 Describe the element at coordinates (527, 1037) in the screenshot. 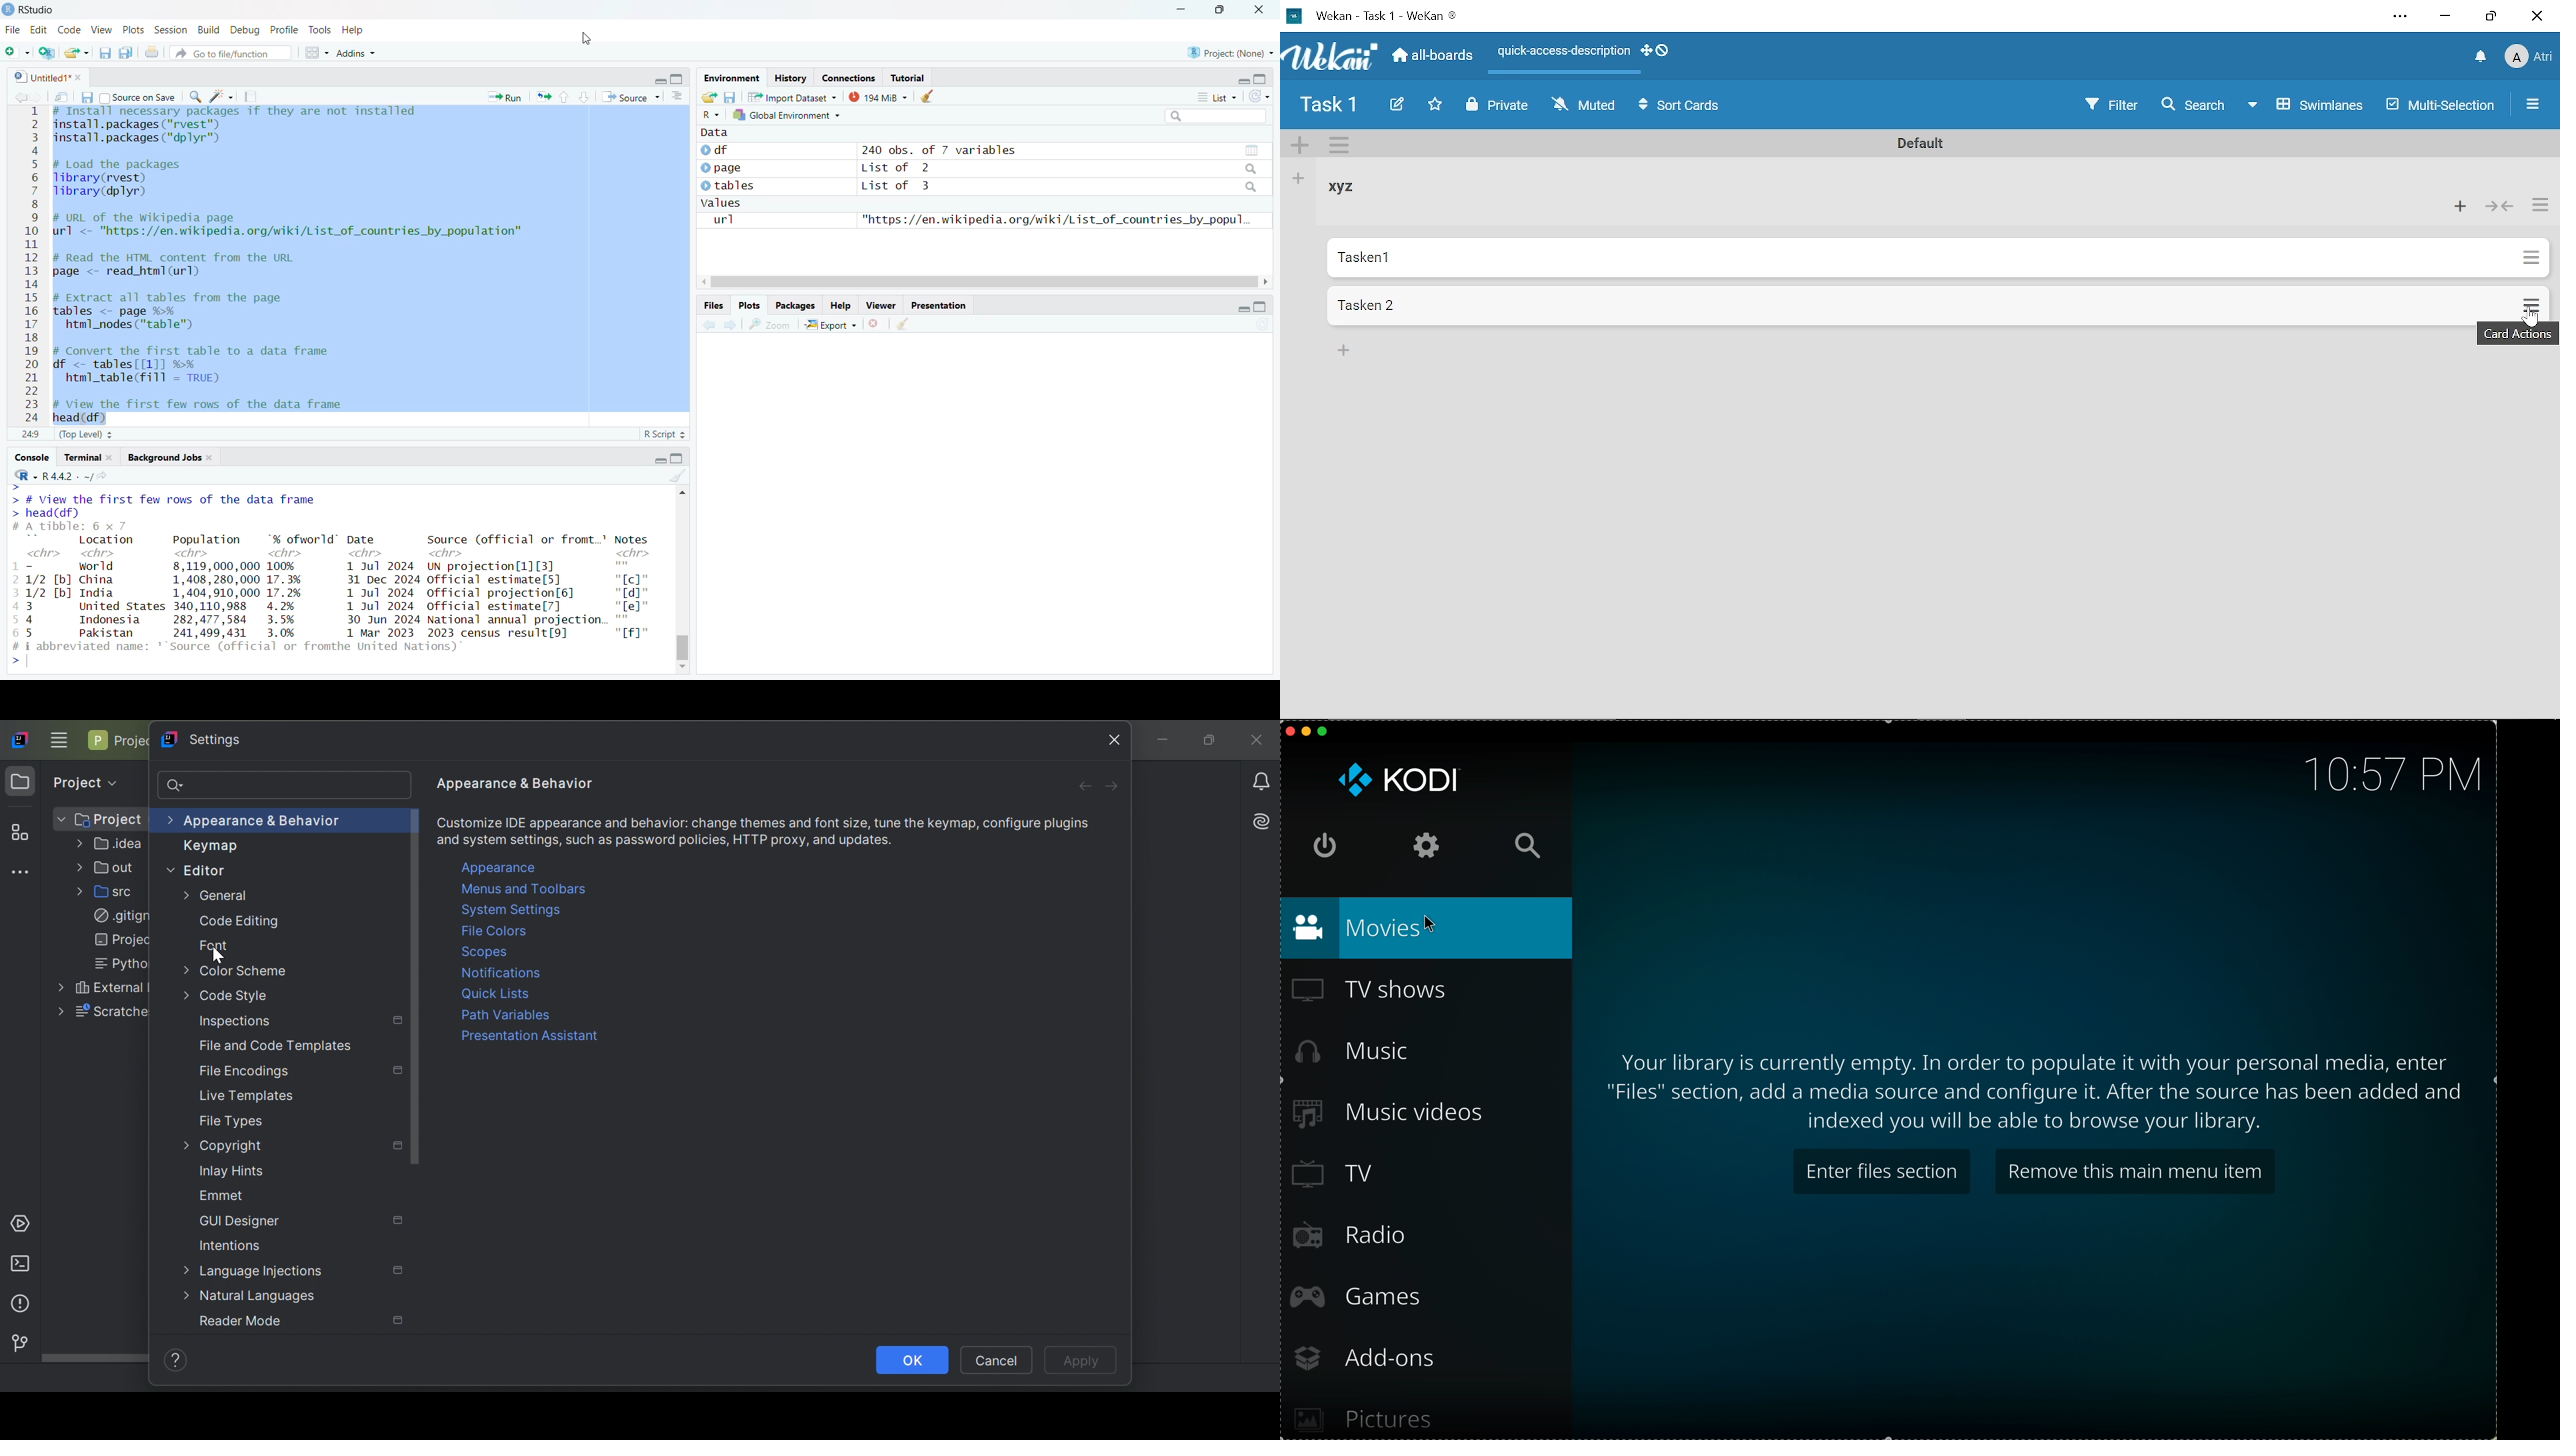

I see `Presentation Assistant` at that location.